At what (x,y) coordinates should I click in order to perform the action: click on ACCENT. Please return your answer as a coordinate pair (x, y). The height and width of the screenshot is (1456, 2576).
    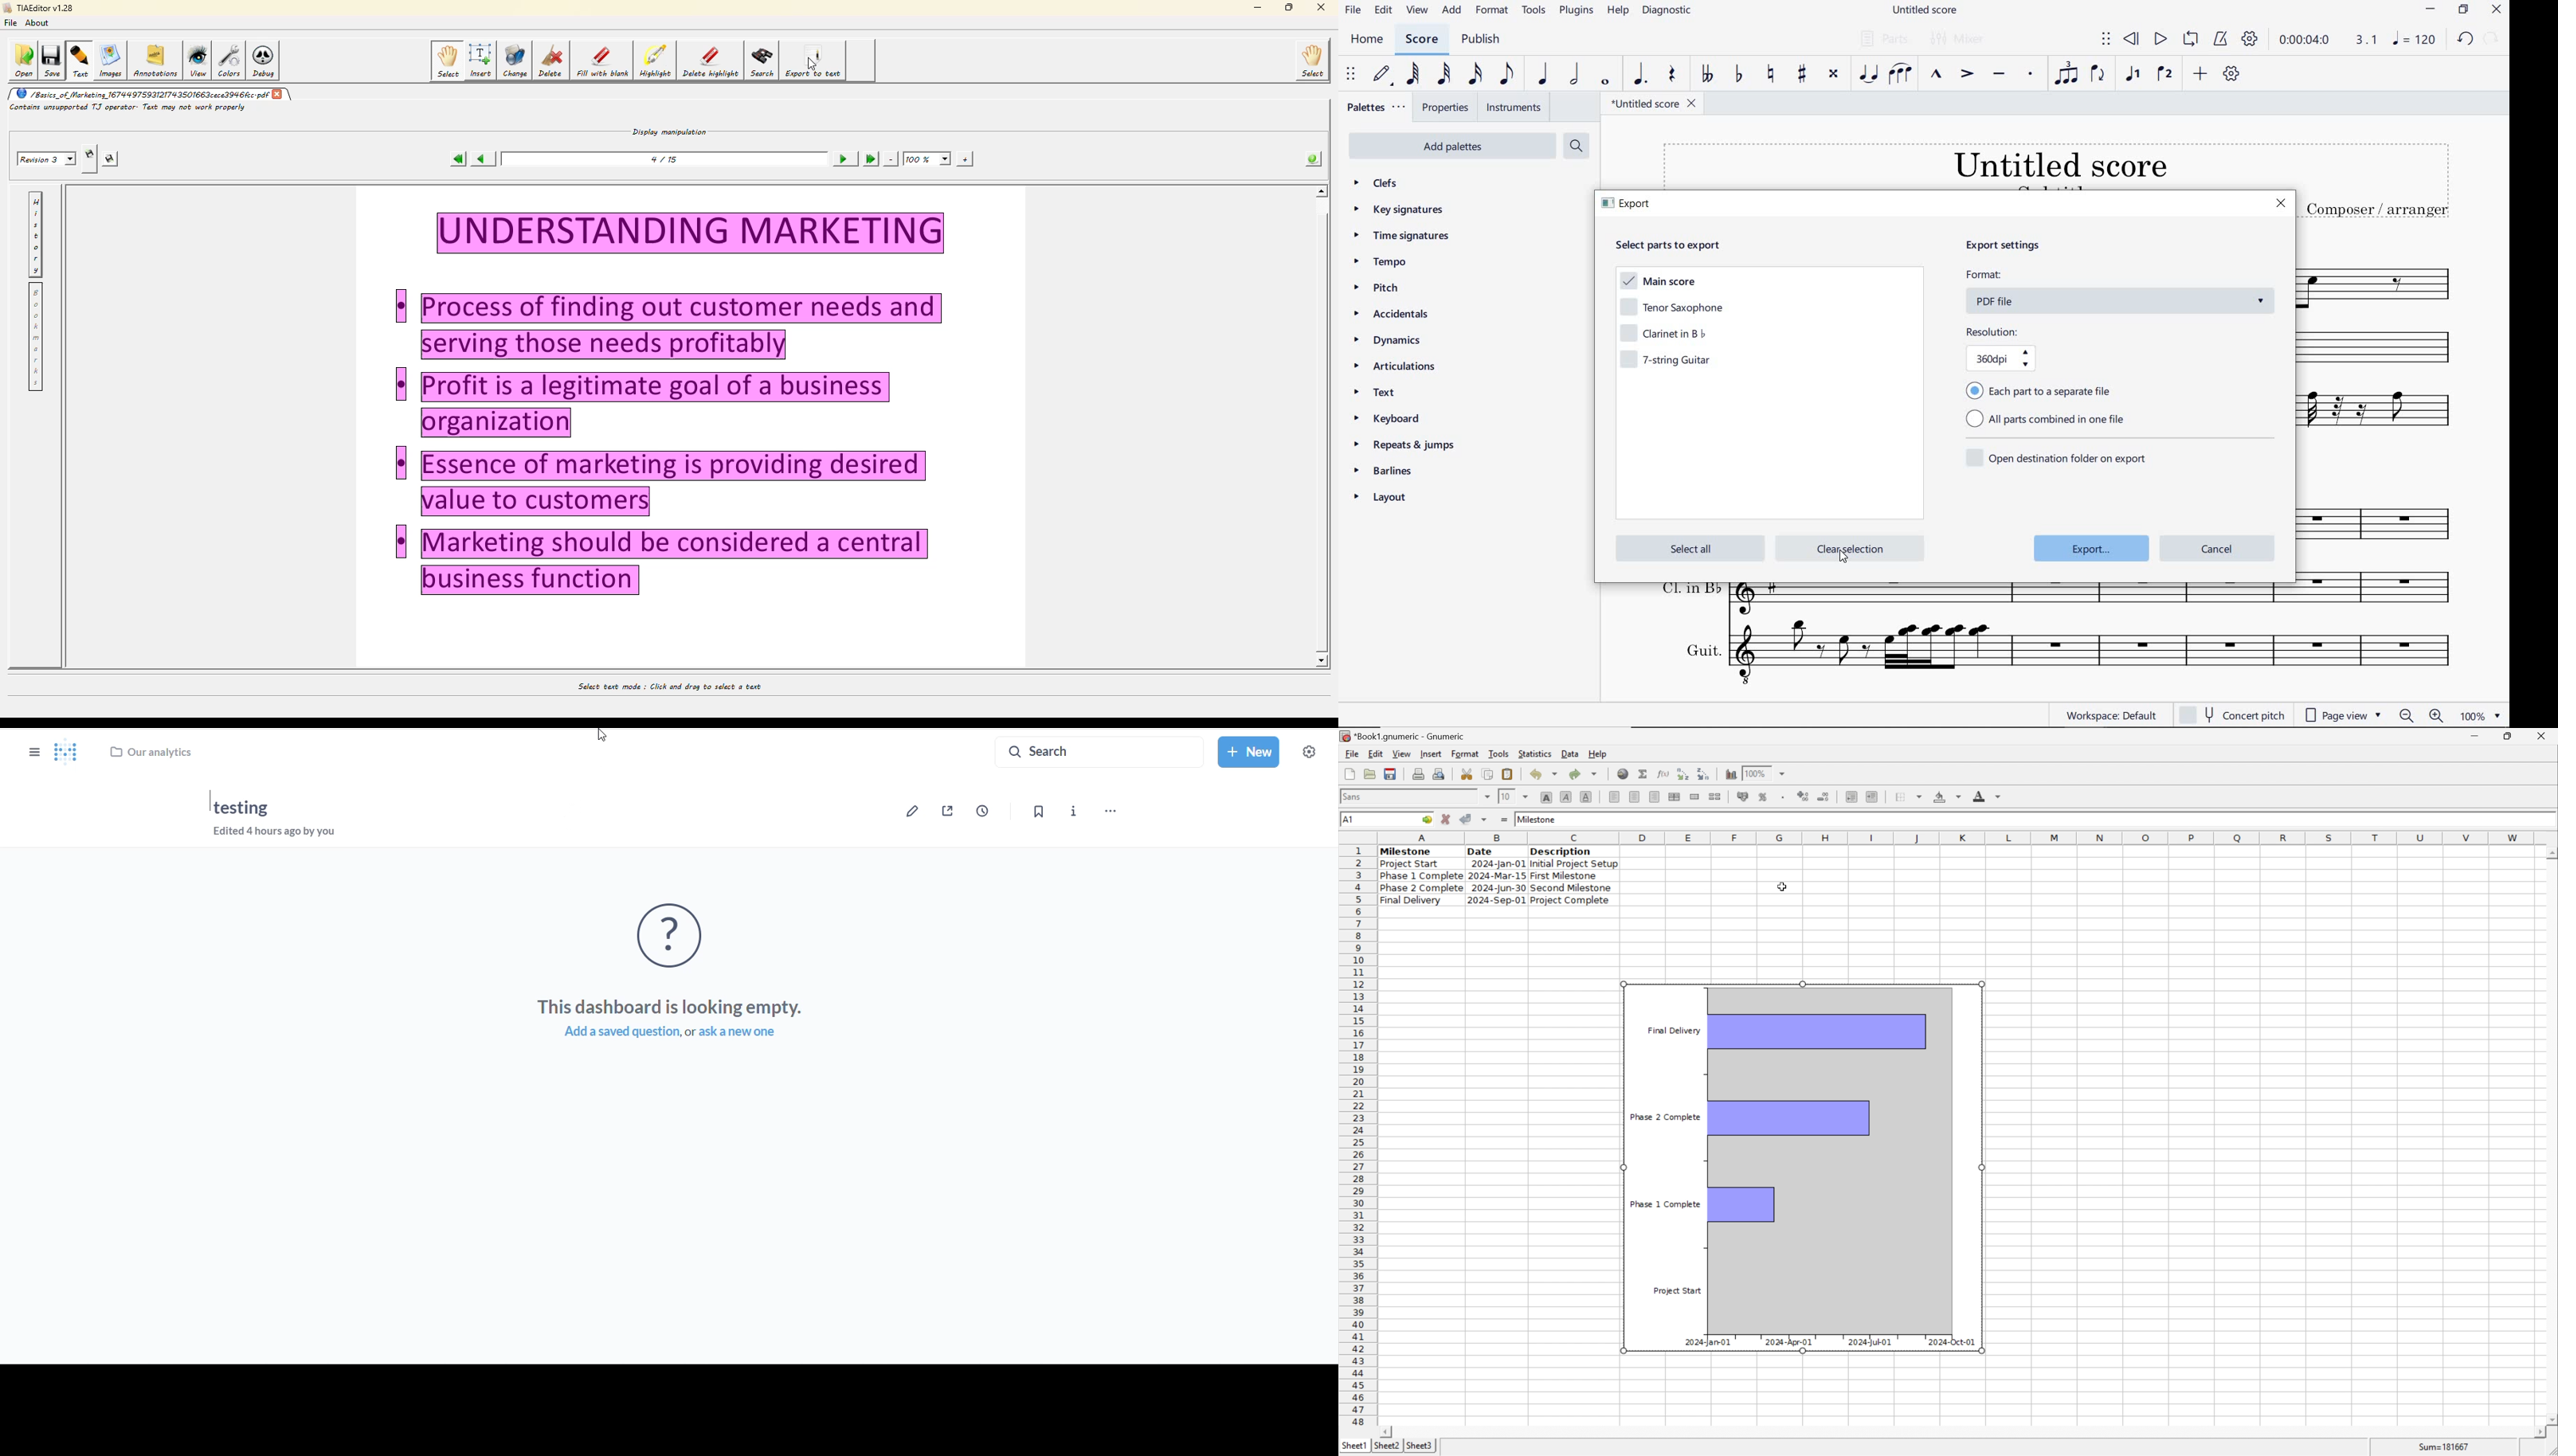
    Looking at the image, I should click on (1967, 73).